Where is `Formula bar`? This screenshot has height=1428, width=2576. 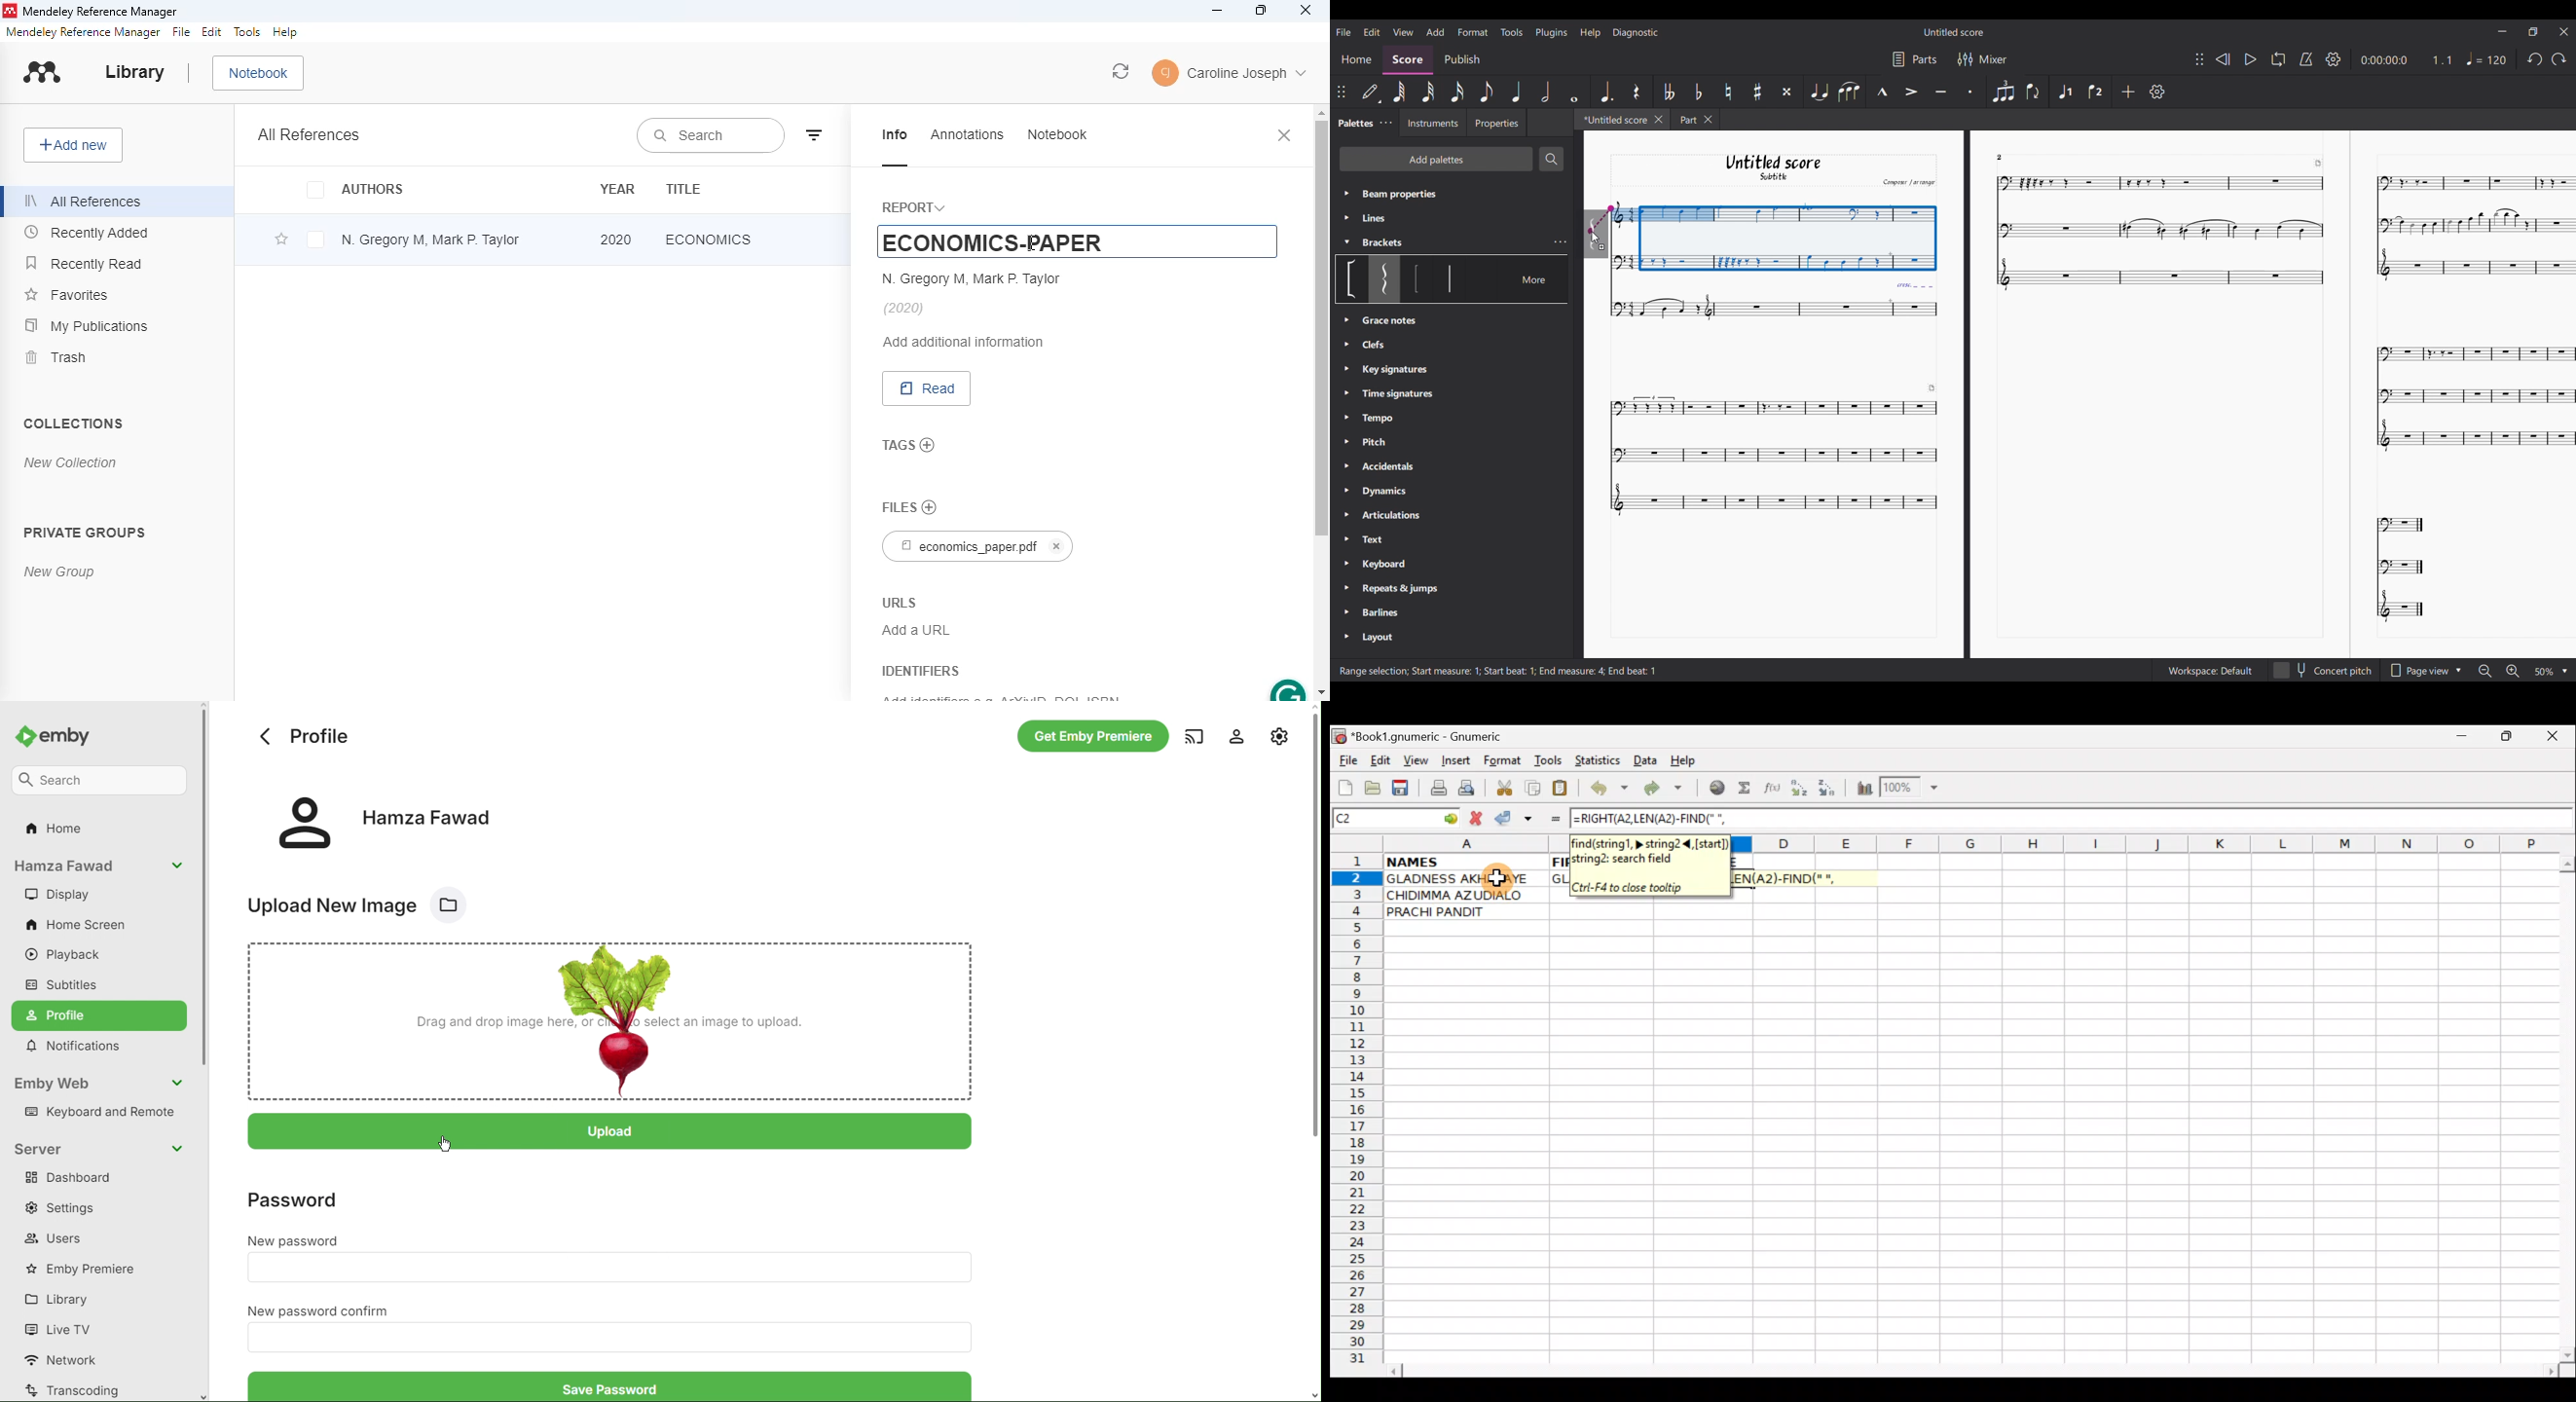
Formula bar is located at coordinates (2159, 818).